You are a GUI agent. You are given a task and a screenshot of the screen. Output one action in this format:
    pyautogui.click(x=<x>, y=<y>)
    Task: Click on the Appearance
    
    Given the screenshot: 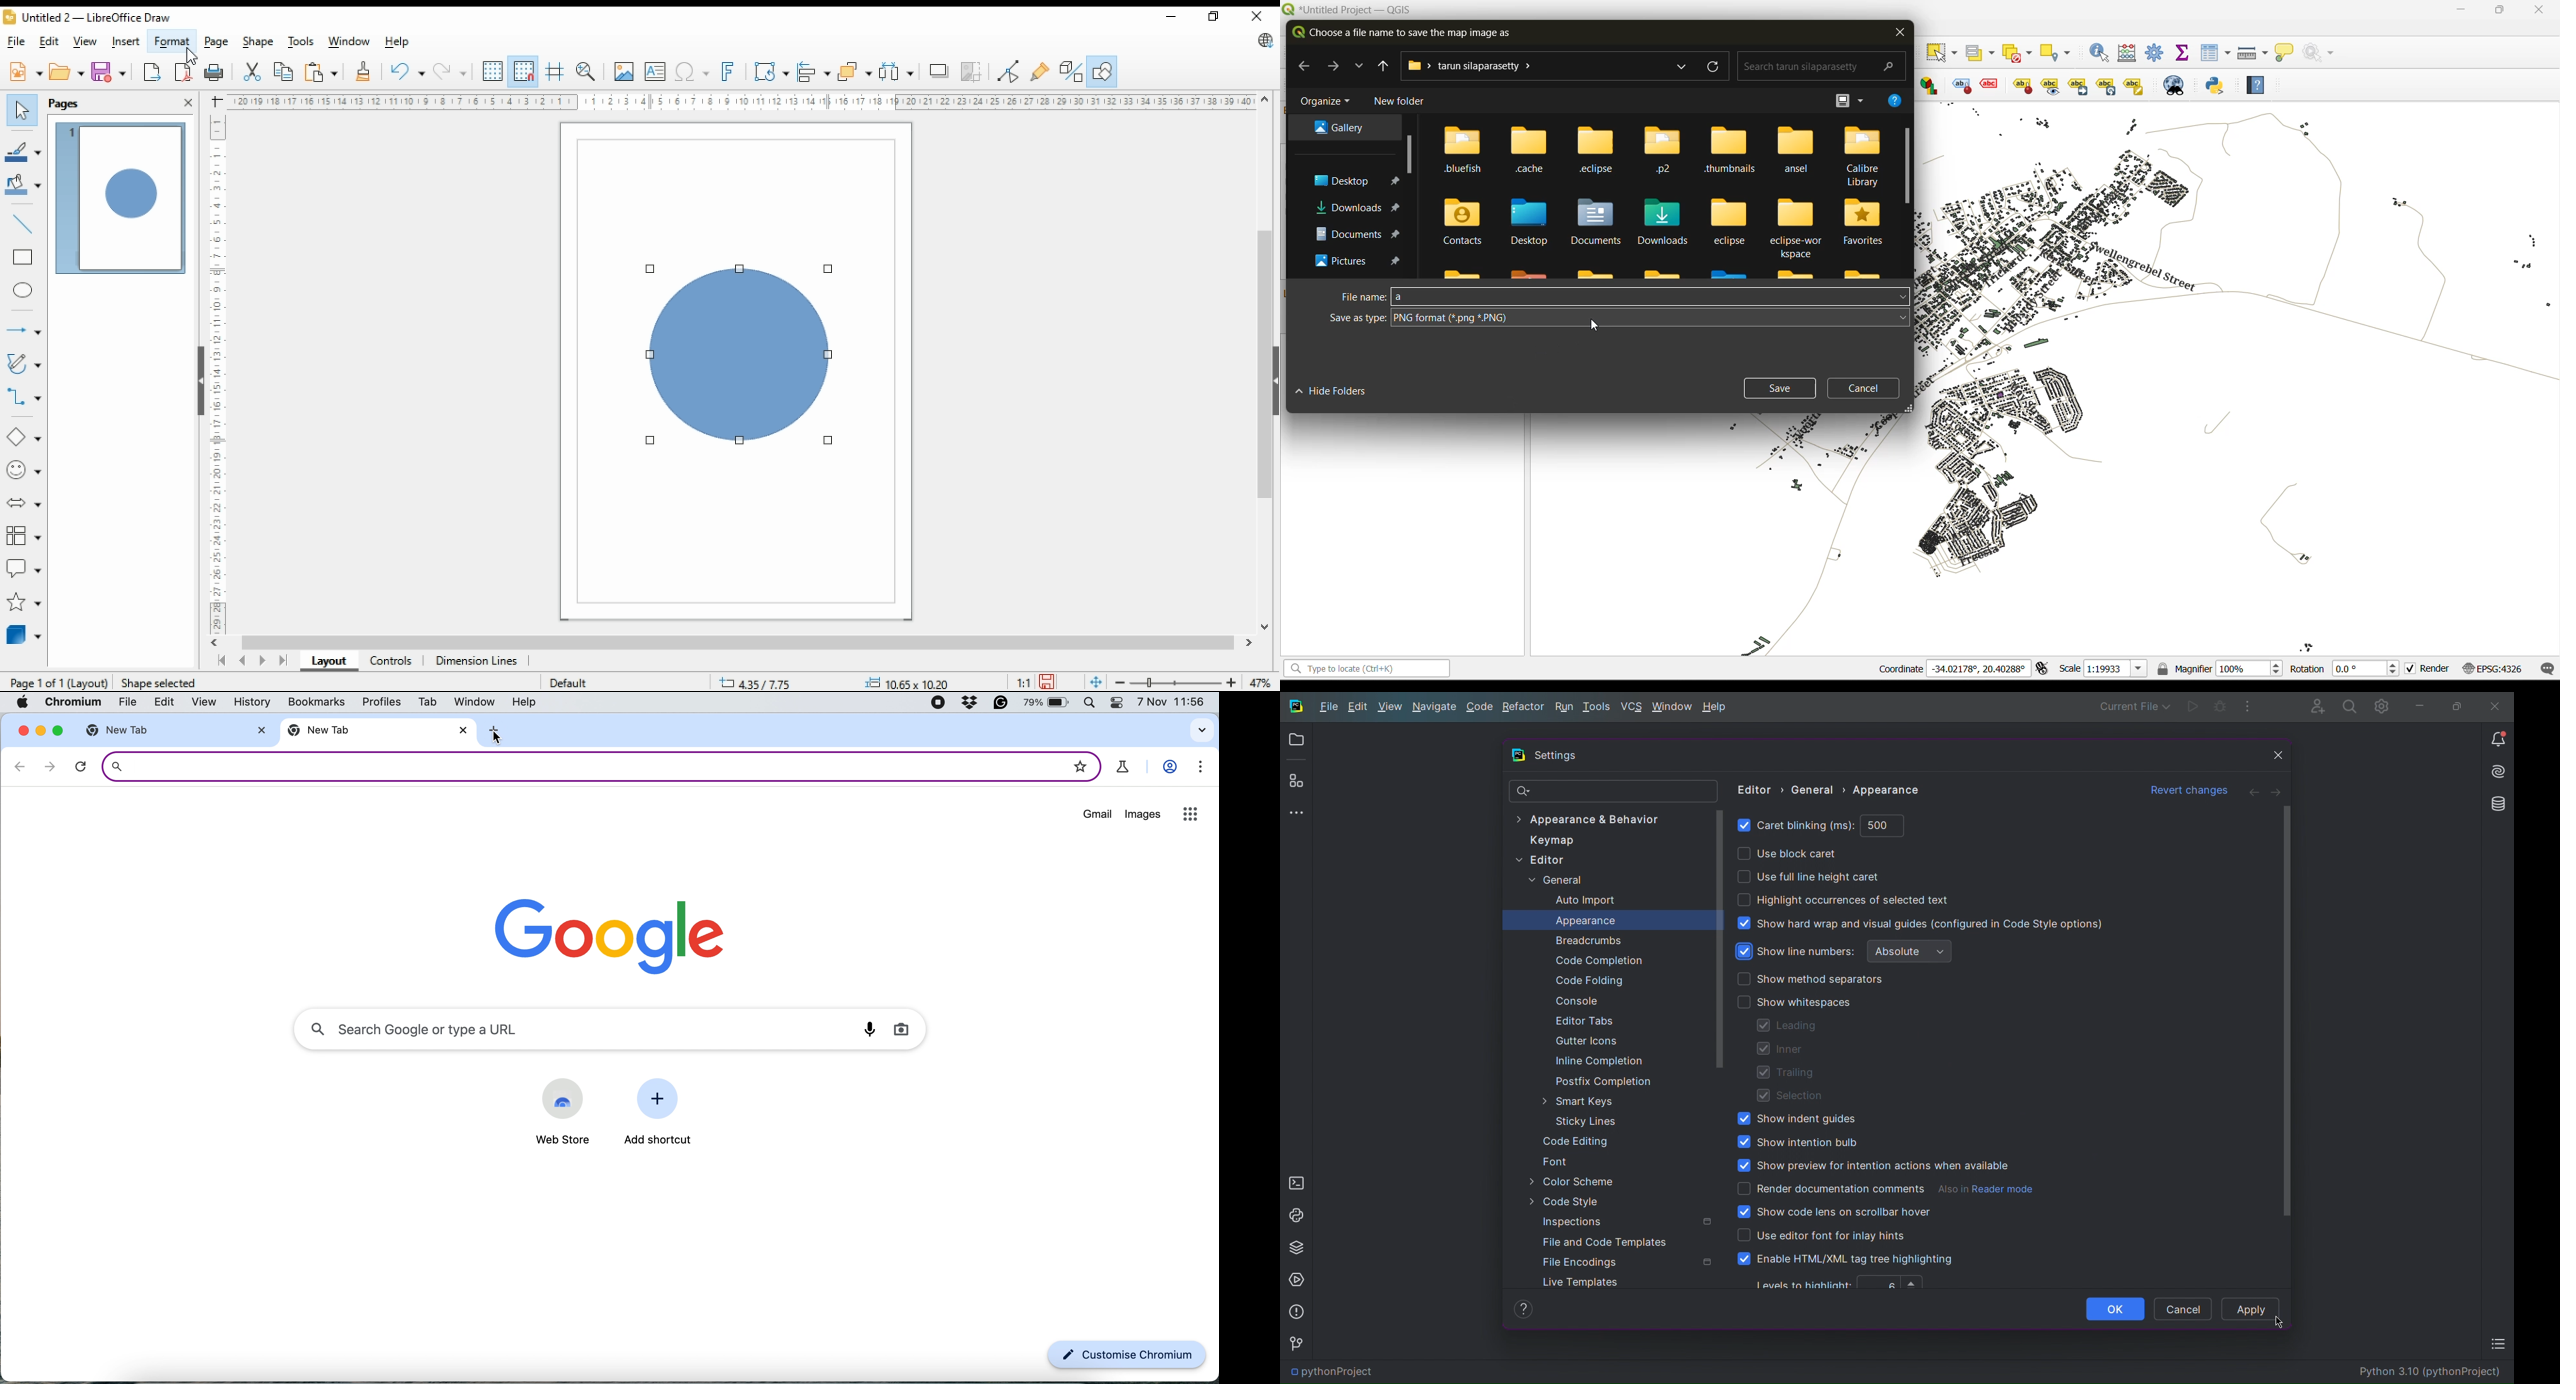 What is the action you would take?
    pyautogui.click(x=1586, y=921)
    